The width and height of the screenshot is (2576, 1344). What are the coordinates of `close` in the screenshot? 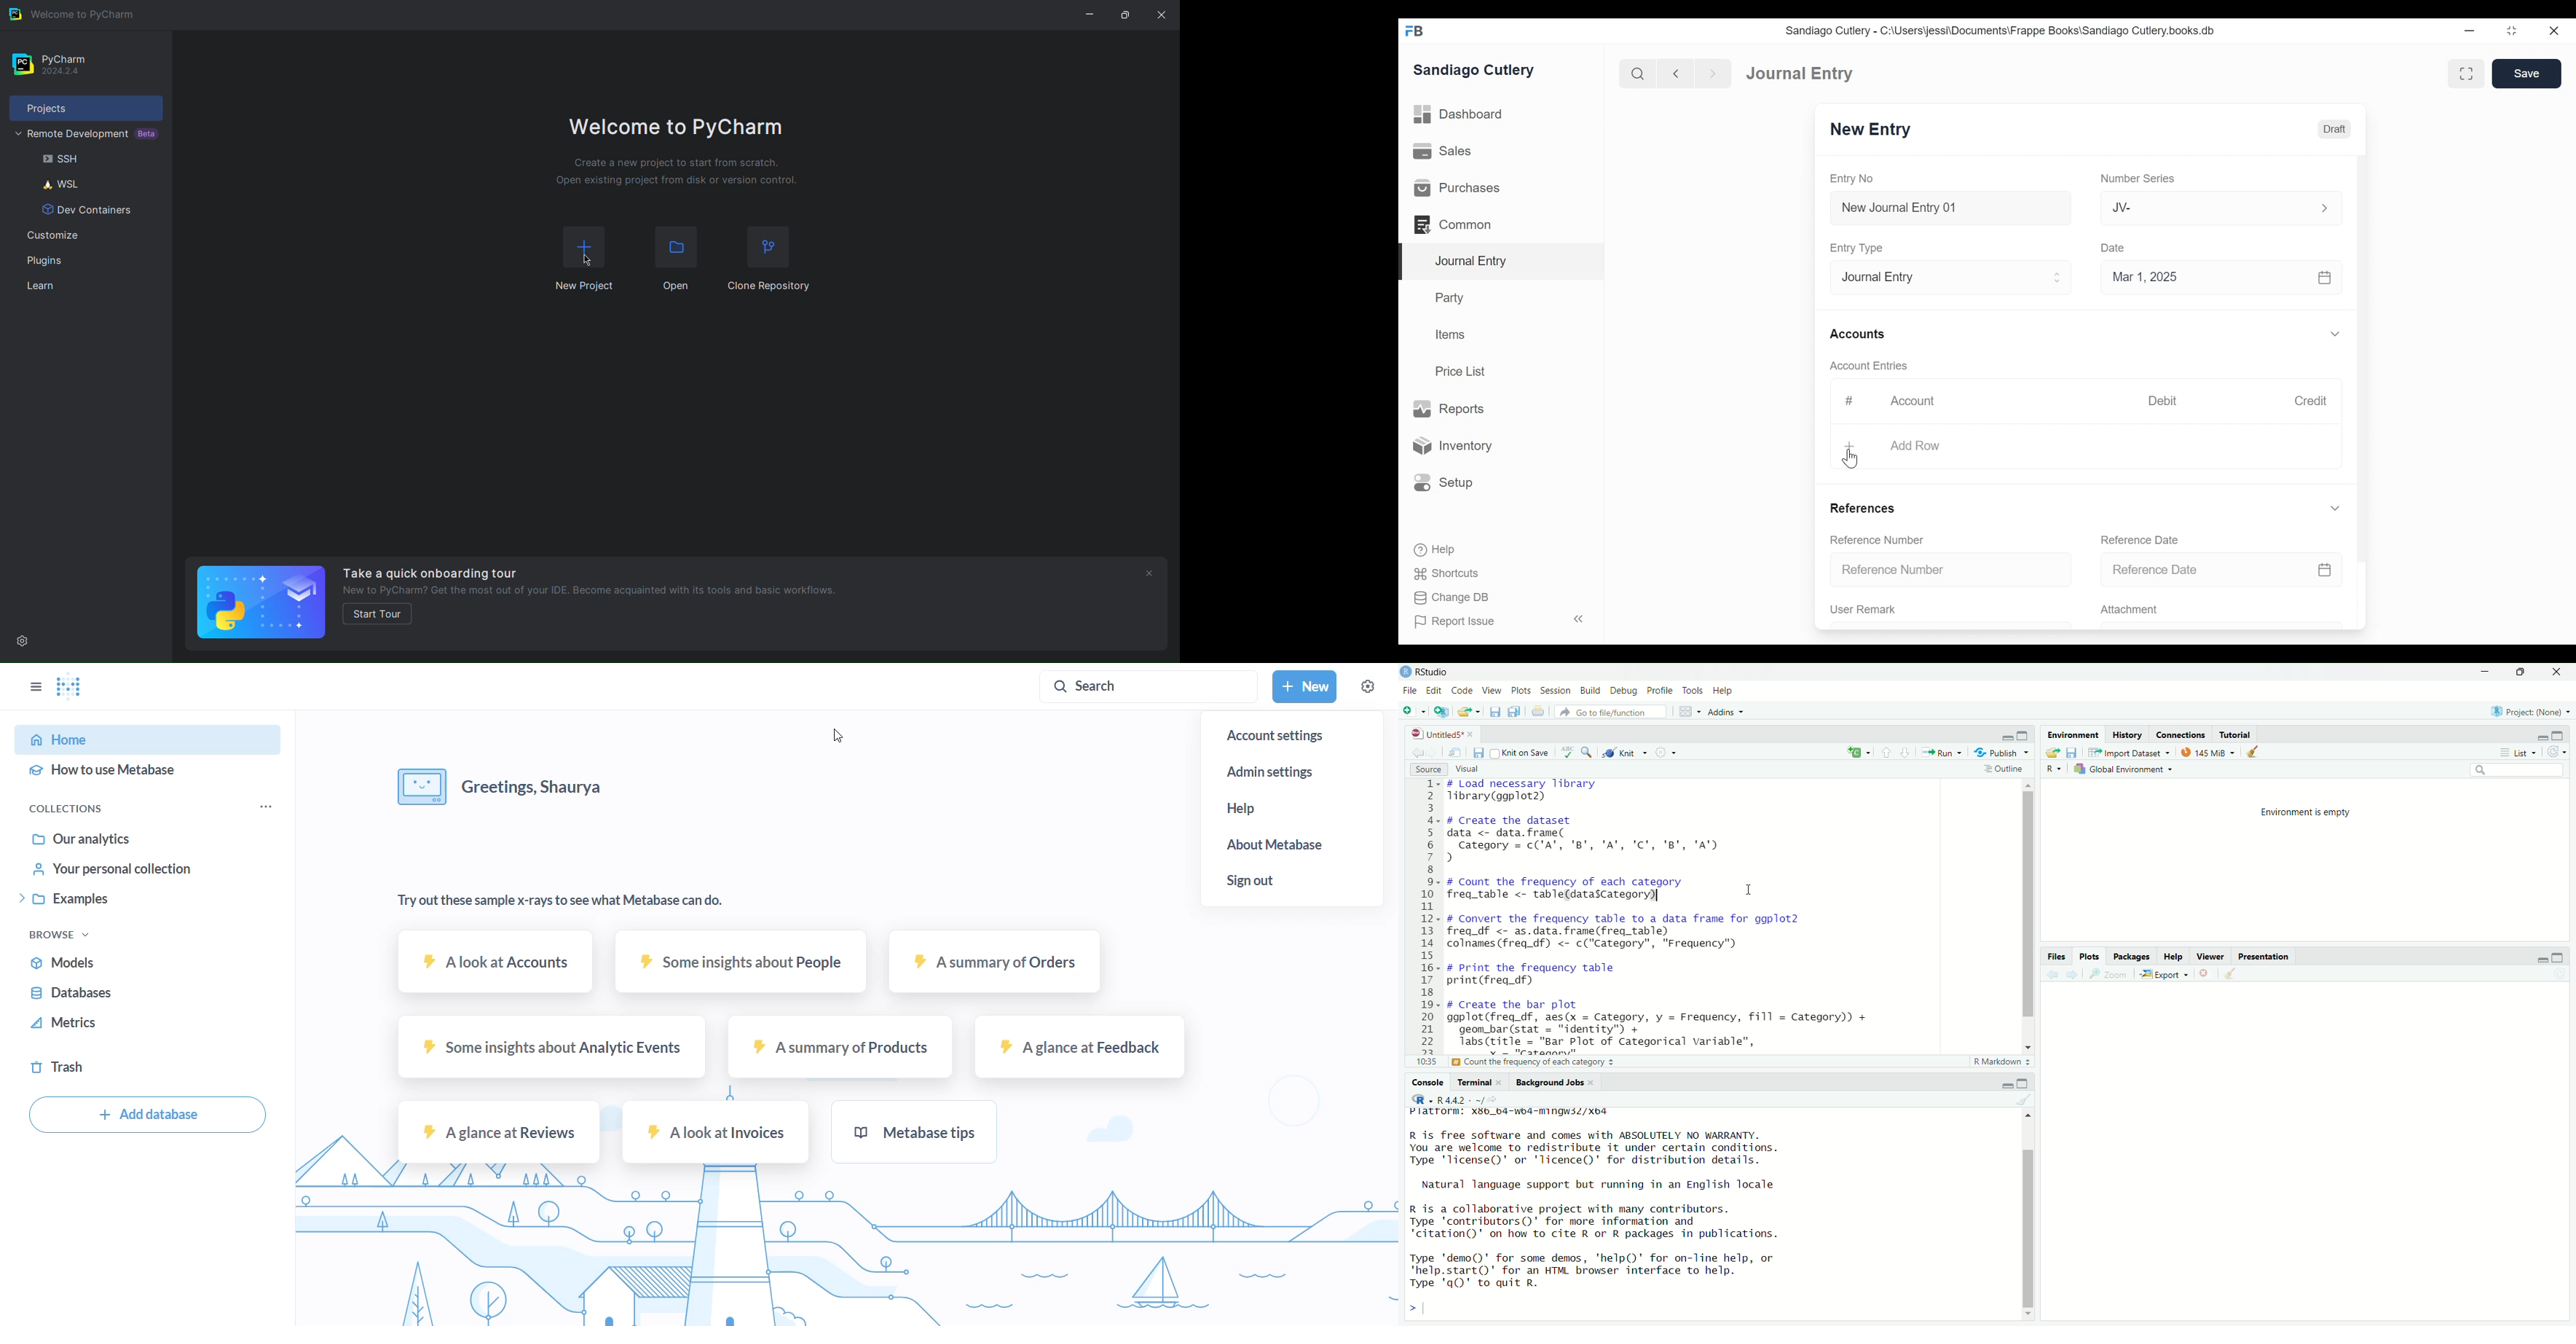 It's located at (1148, 571).